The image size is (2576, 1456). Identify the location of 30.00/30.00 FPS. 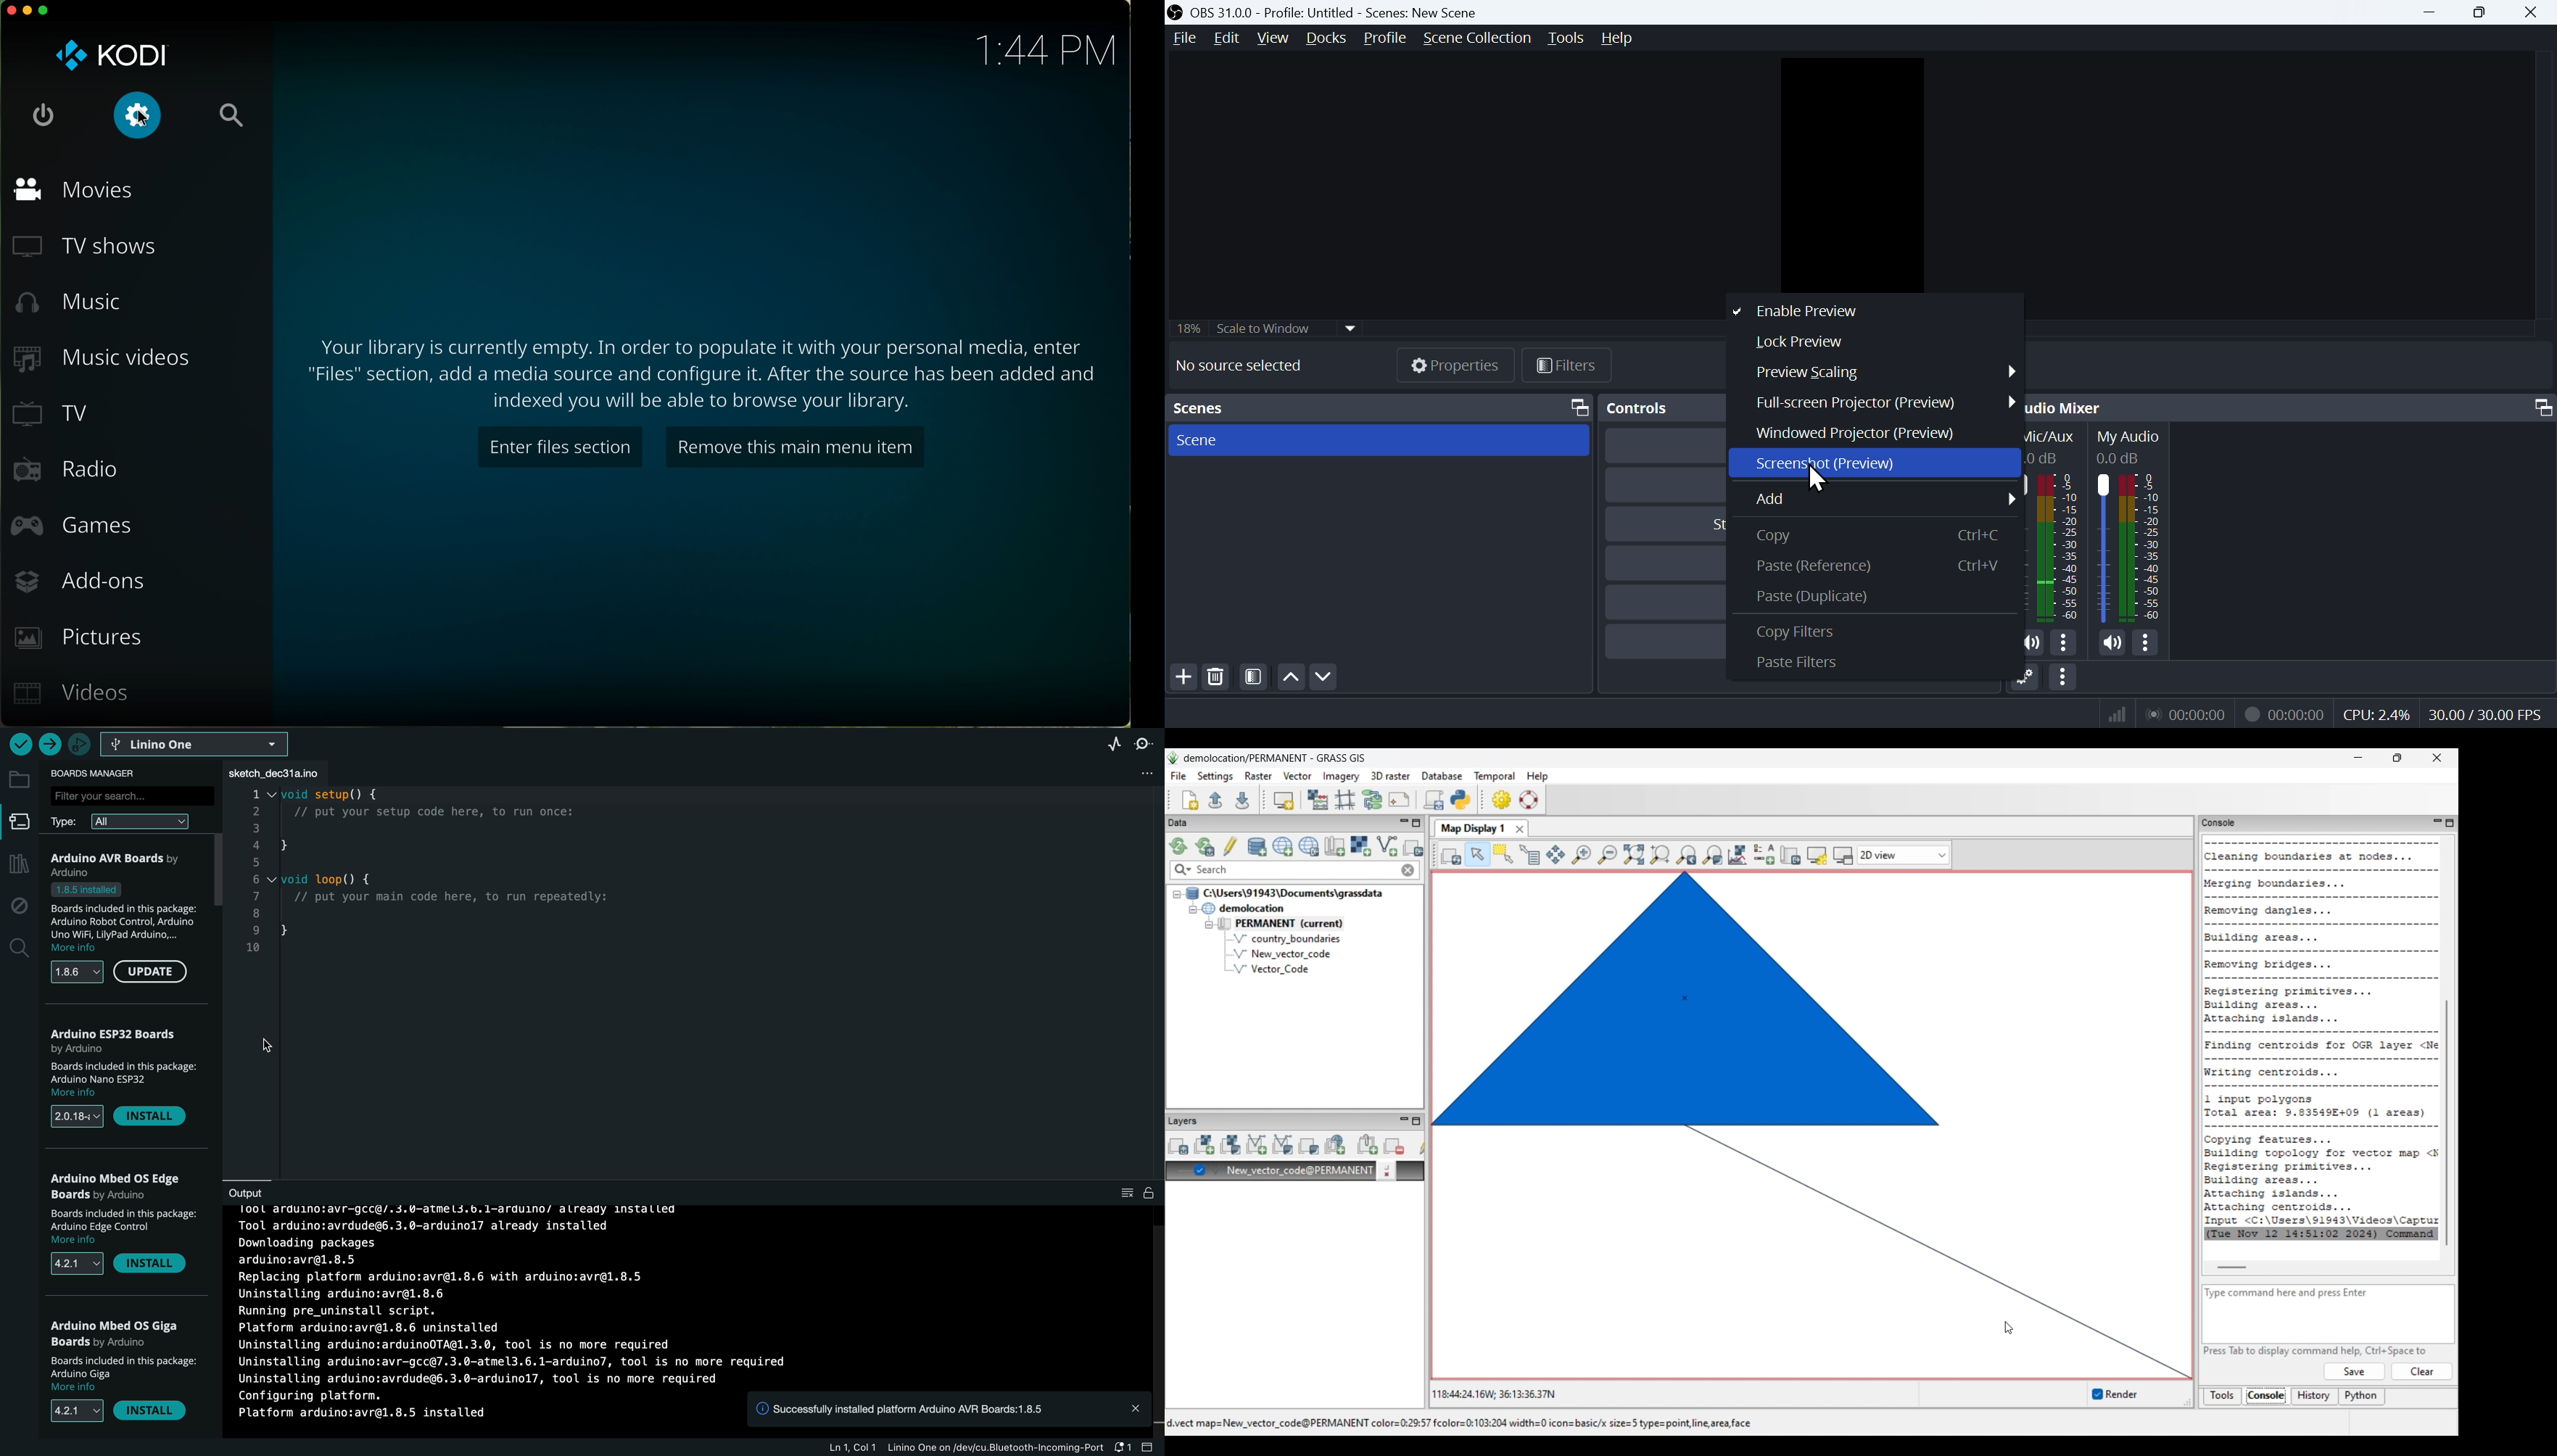
(2490, 714).